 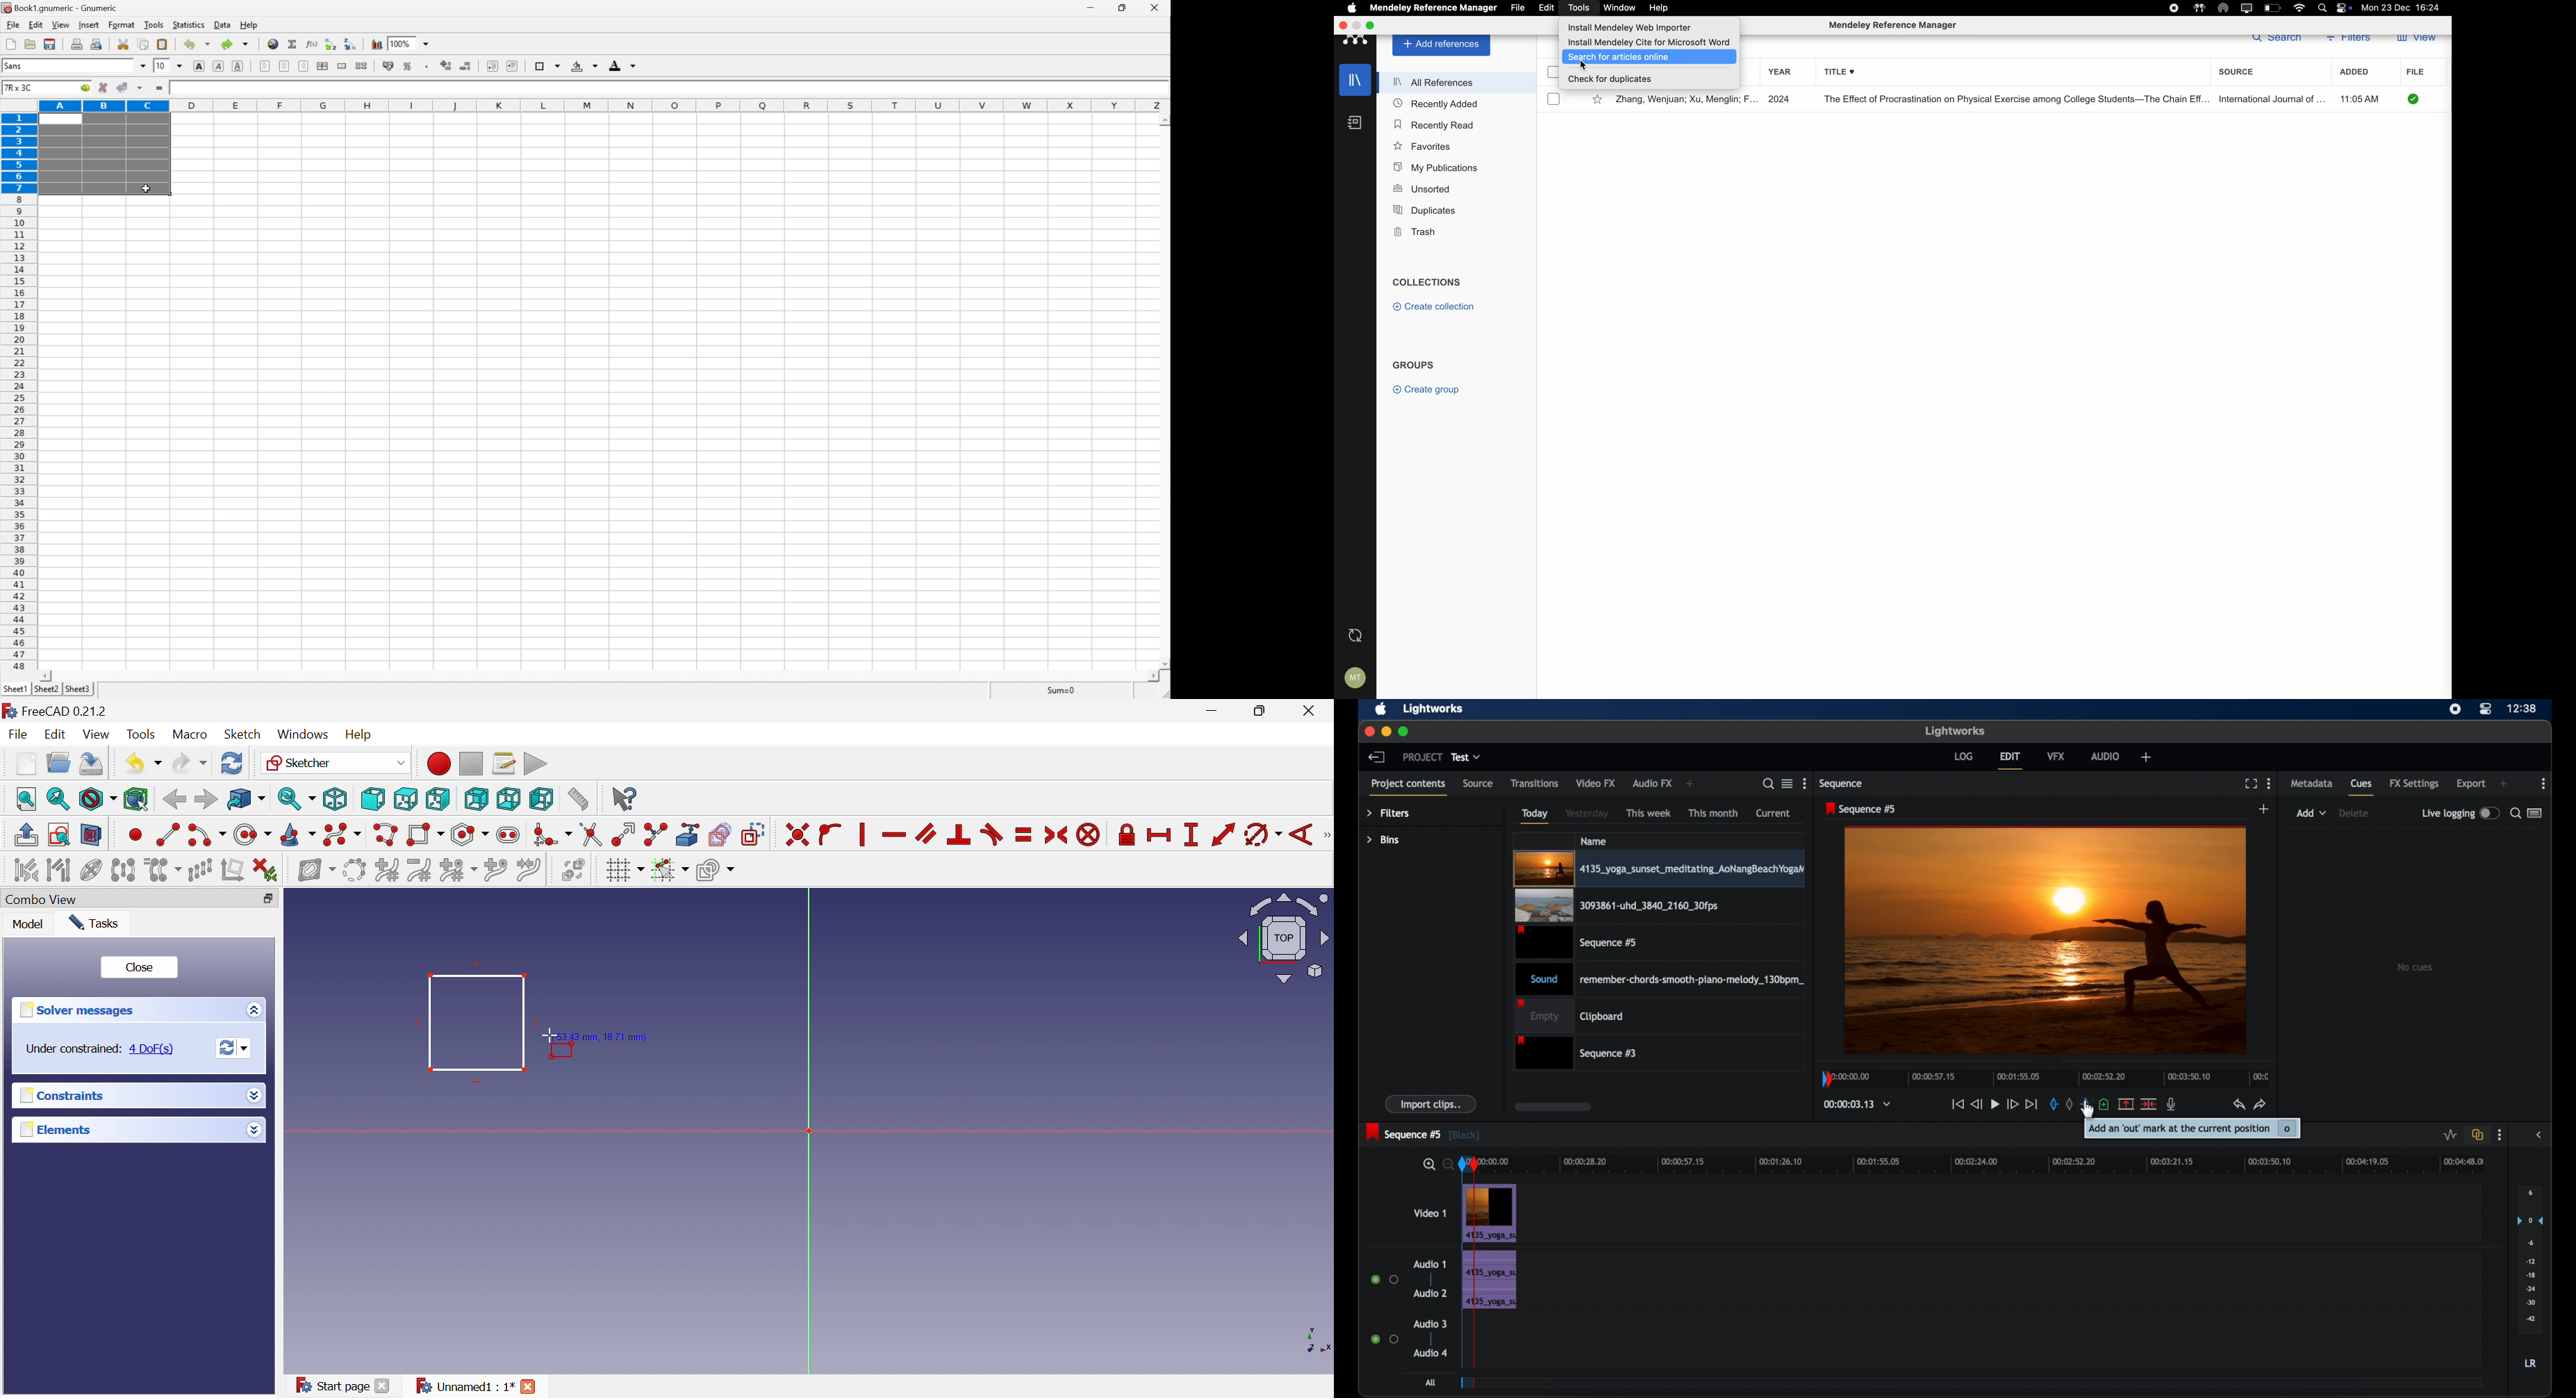 I want to click on scroll right, so click(x=1156, y=681).